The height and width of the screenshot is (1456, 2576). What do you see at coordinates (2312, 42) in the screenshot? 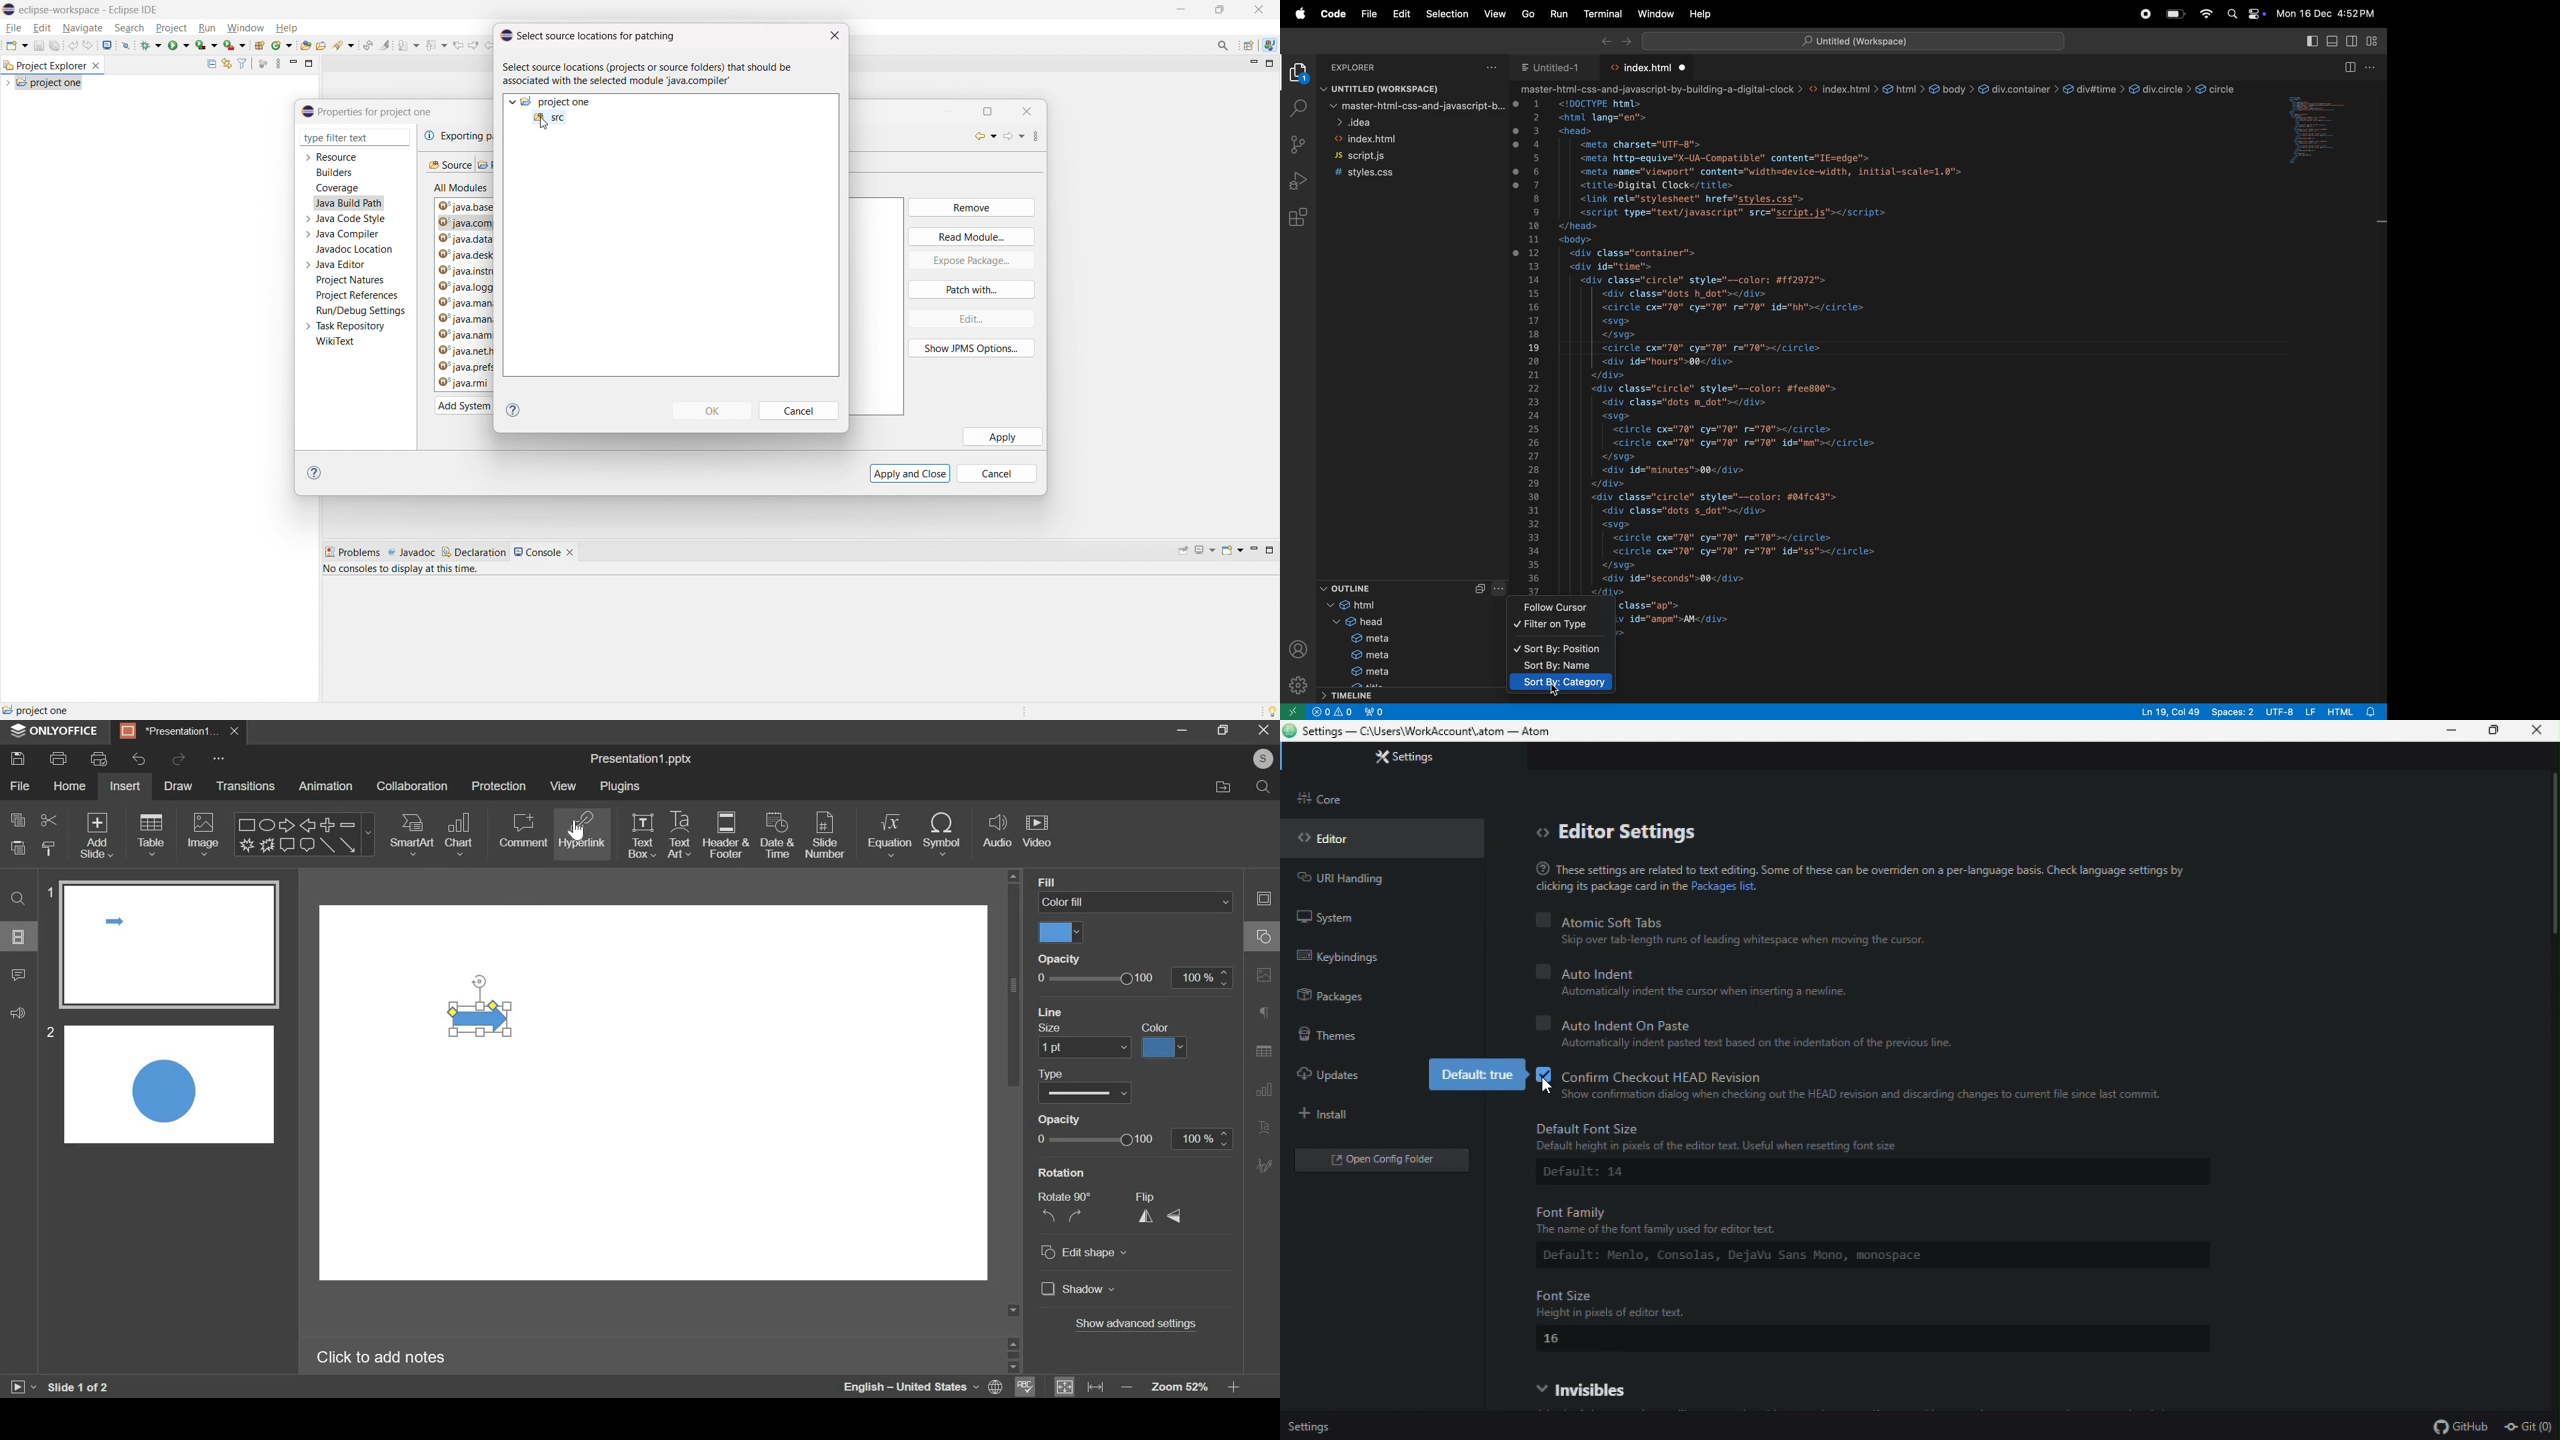
I see `toggle primary side bar` at bounding box center [2312, 42].